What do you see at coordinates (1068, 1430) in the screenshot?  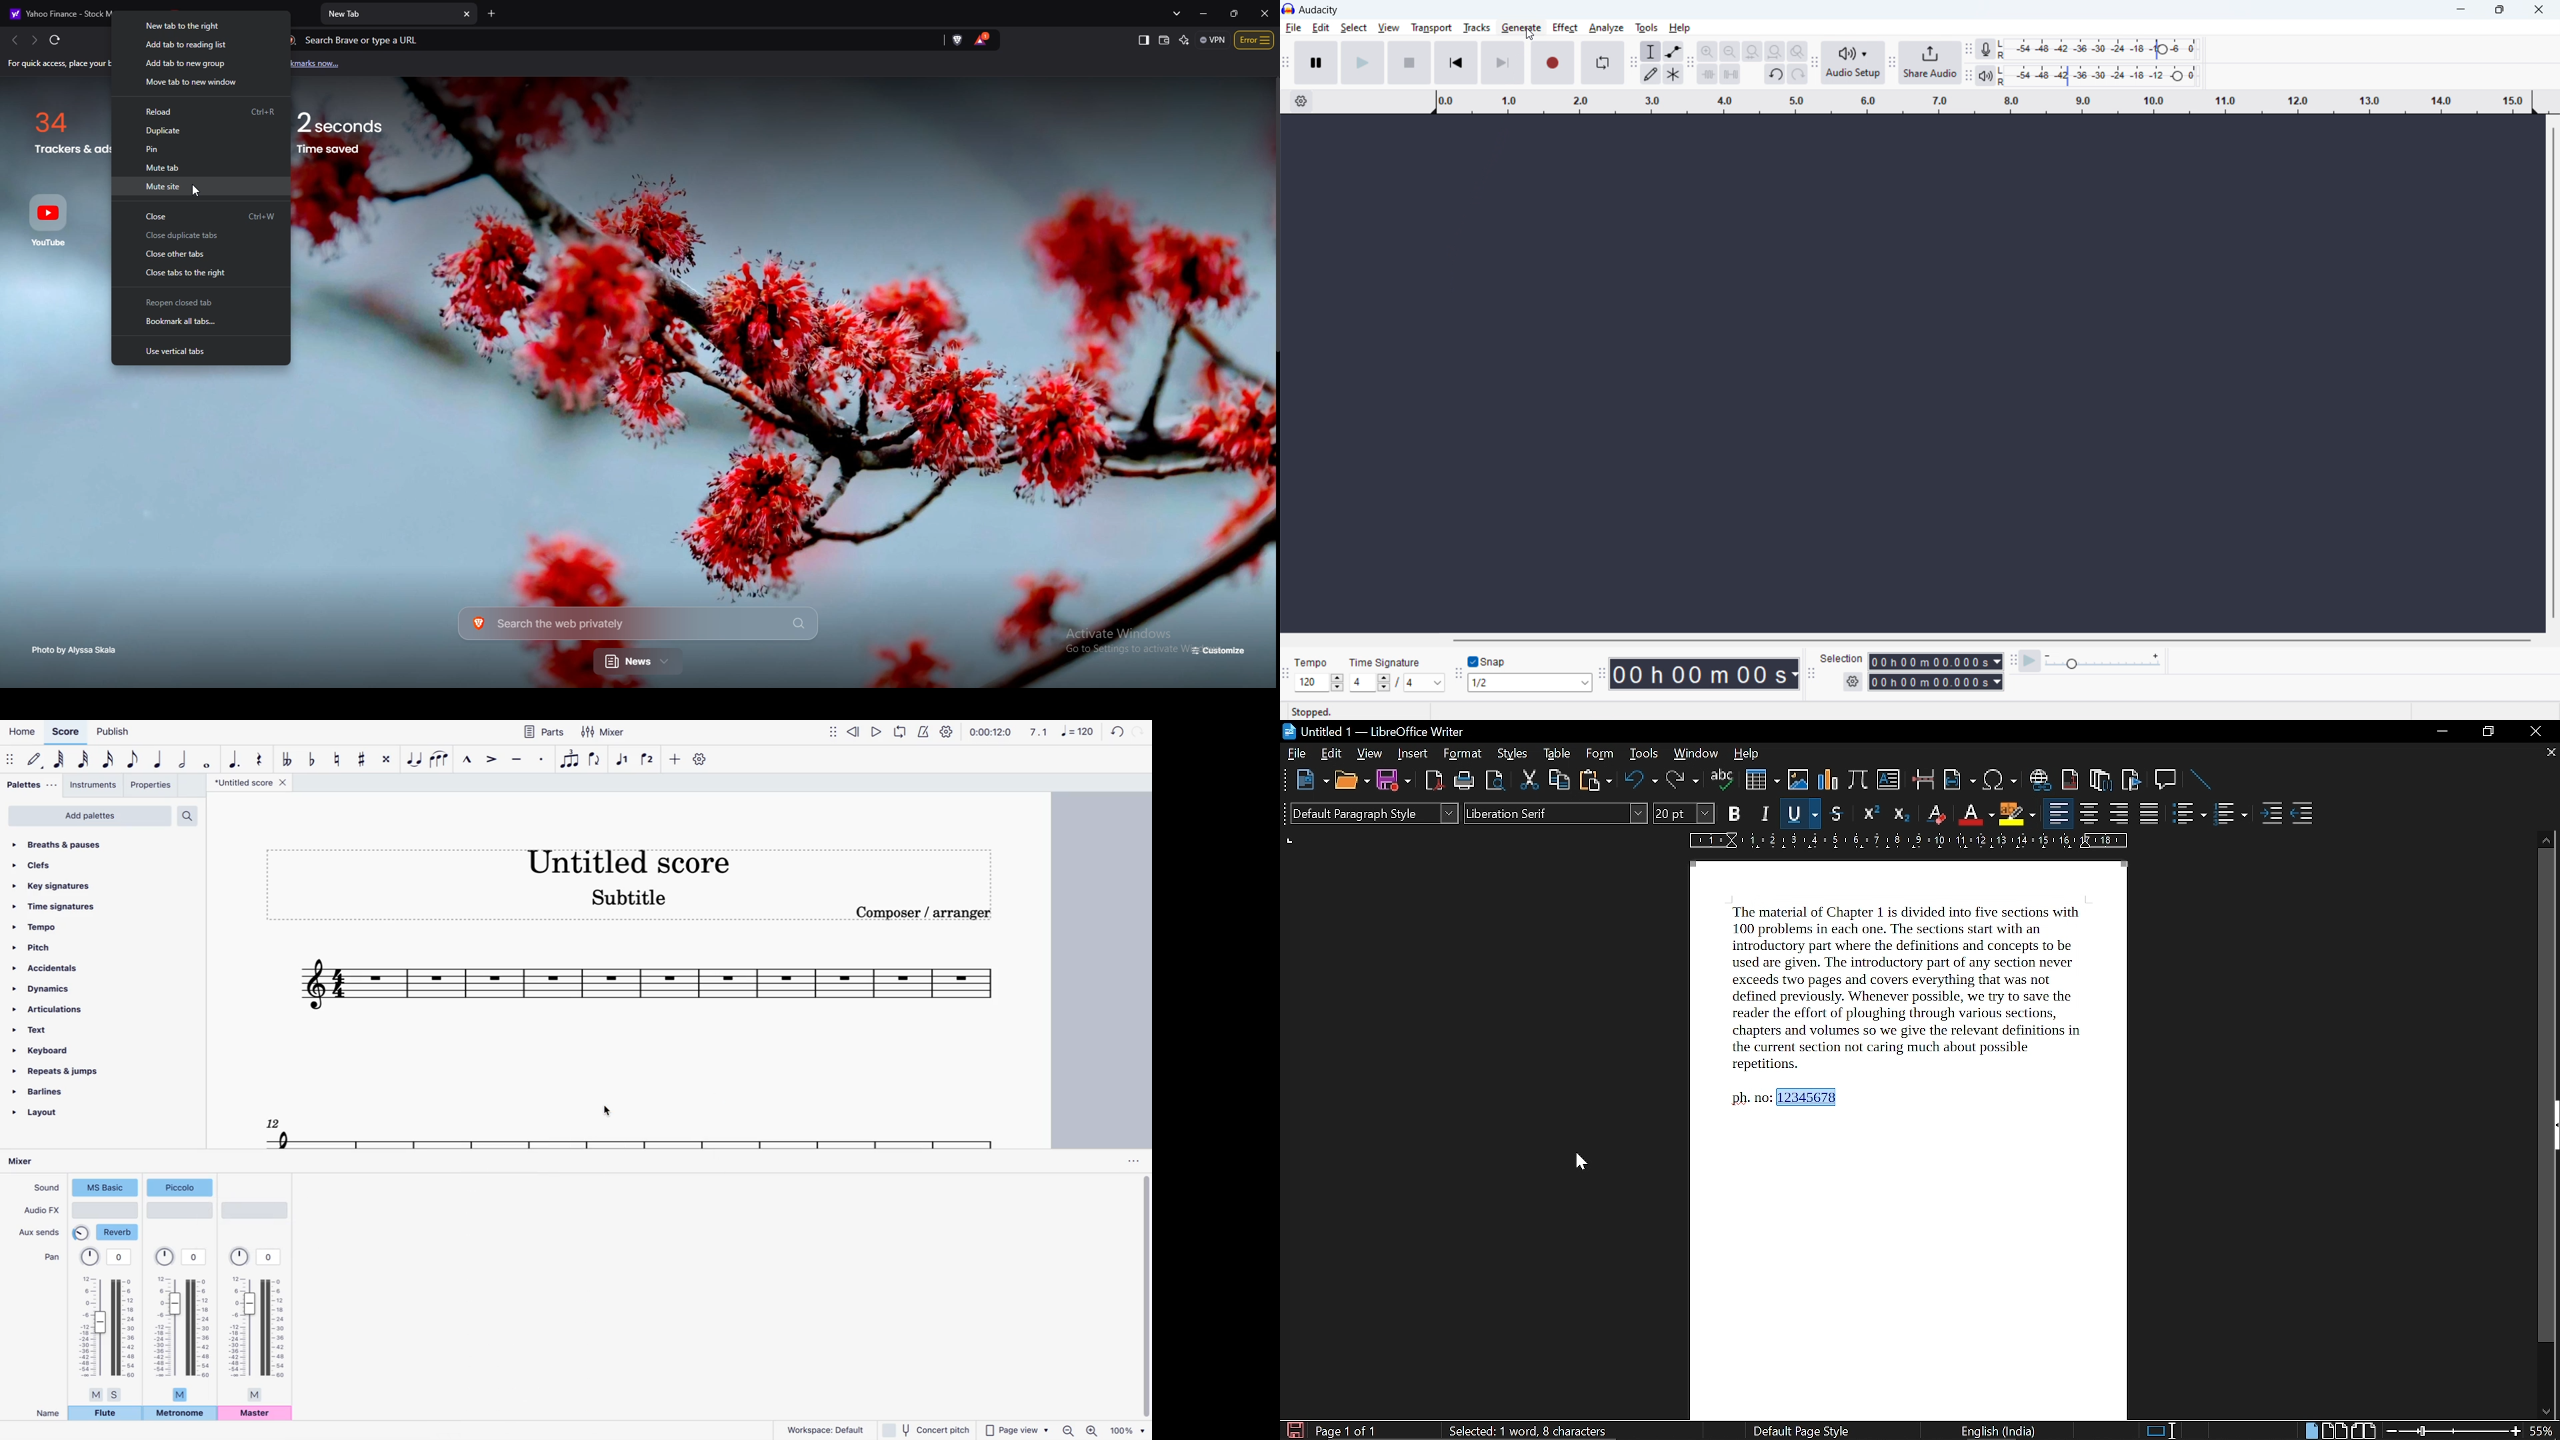 I see `zoom out` at bounding box center [1068, 1430].